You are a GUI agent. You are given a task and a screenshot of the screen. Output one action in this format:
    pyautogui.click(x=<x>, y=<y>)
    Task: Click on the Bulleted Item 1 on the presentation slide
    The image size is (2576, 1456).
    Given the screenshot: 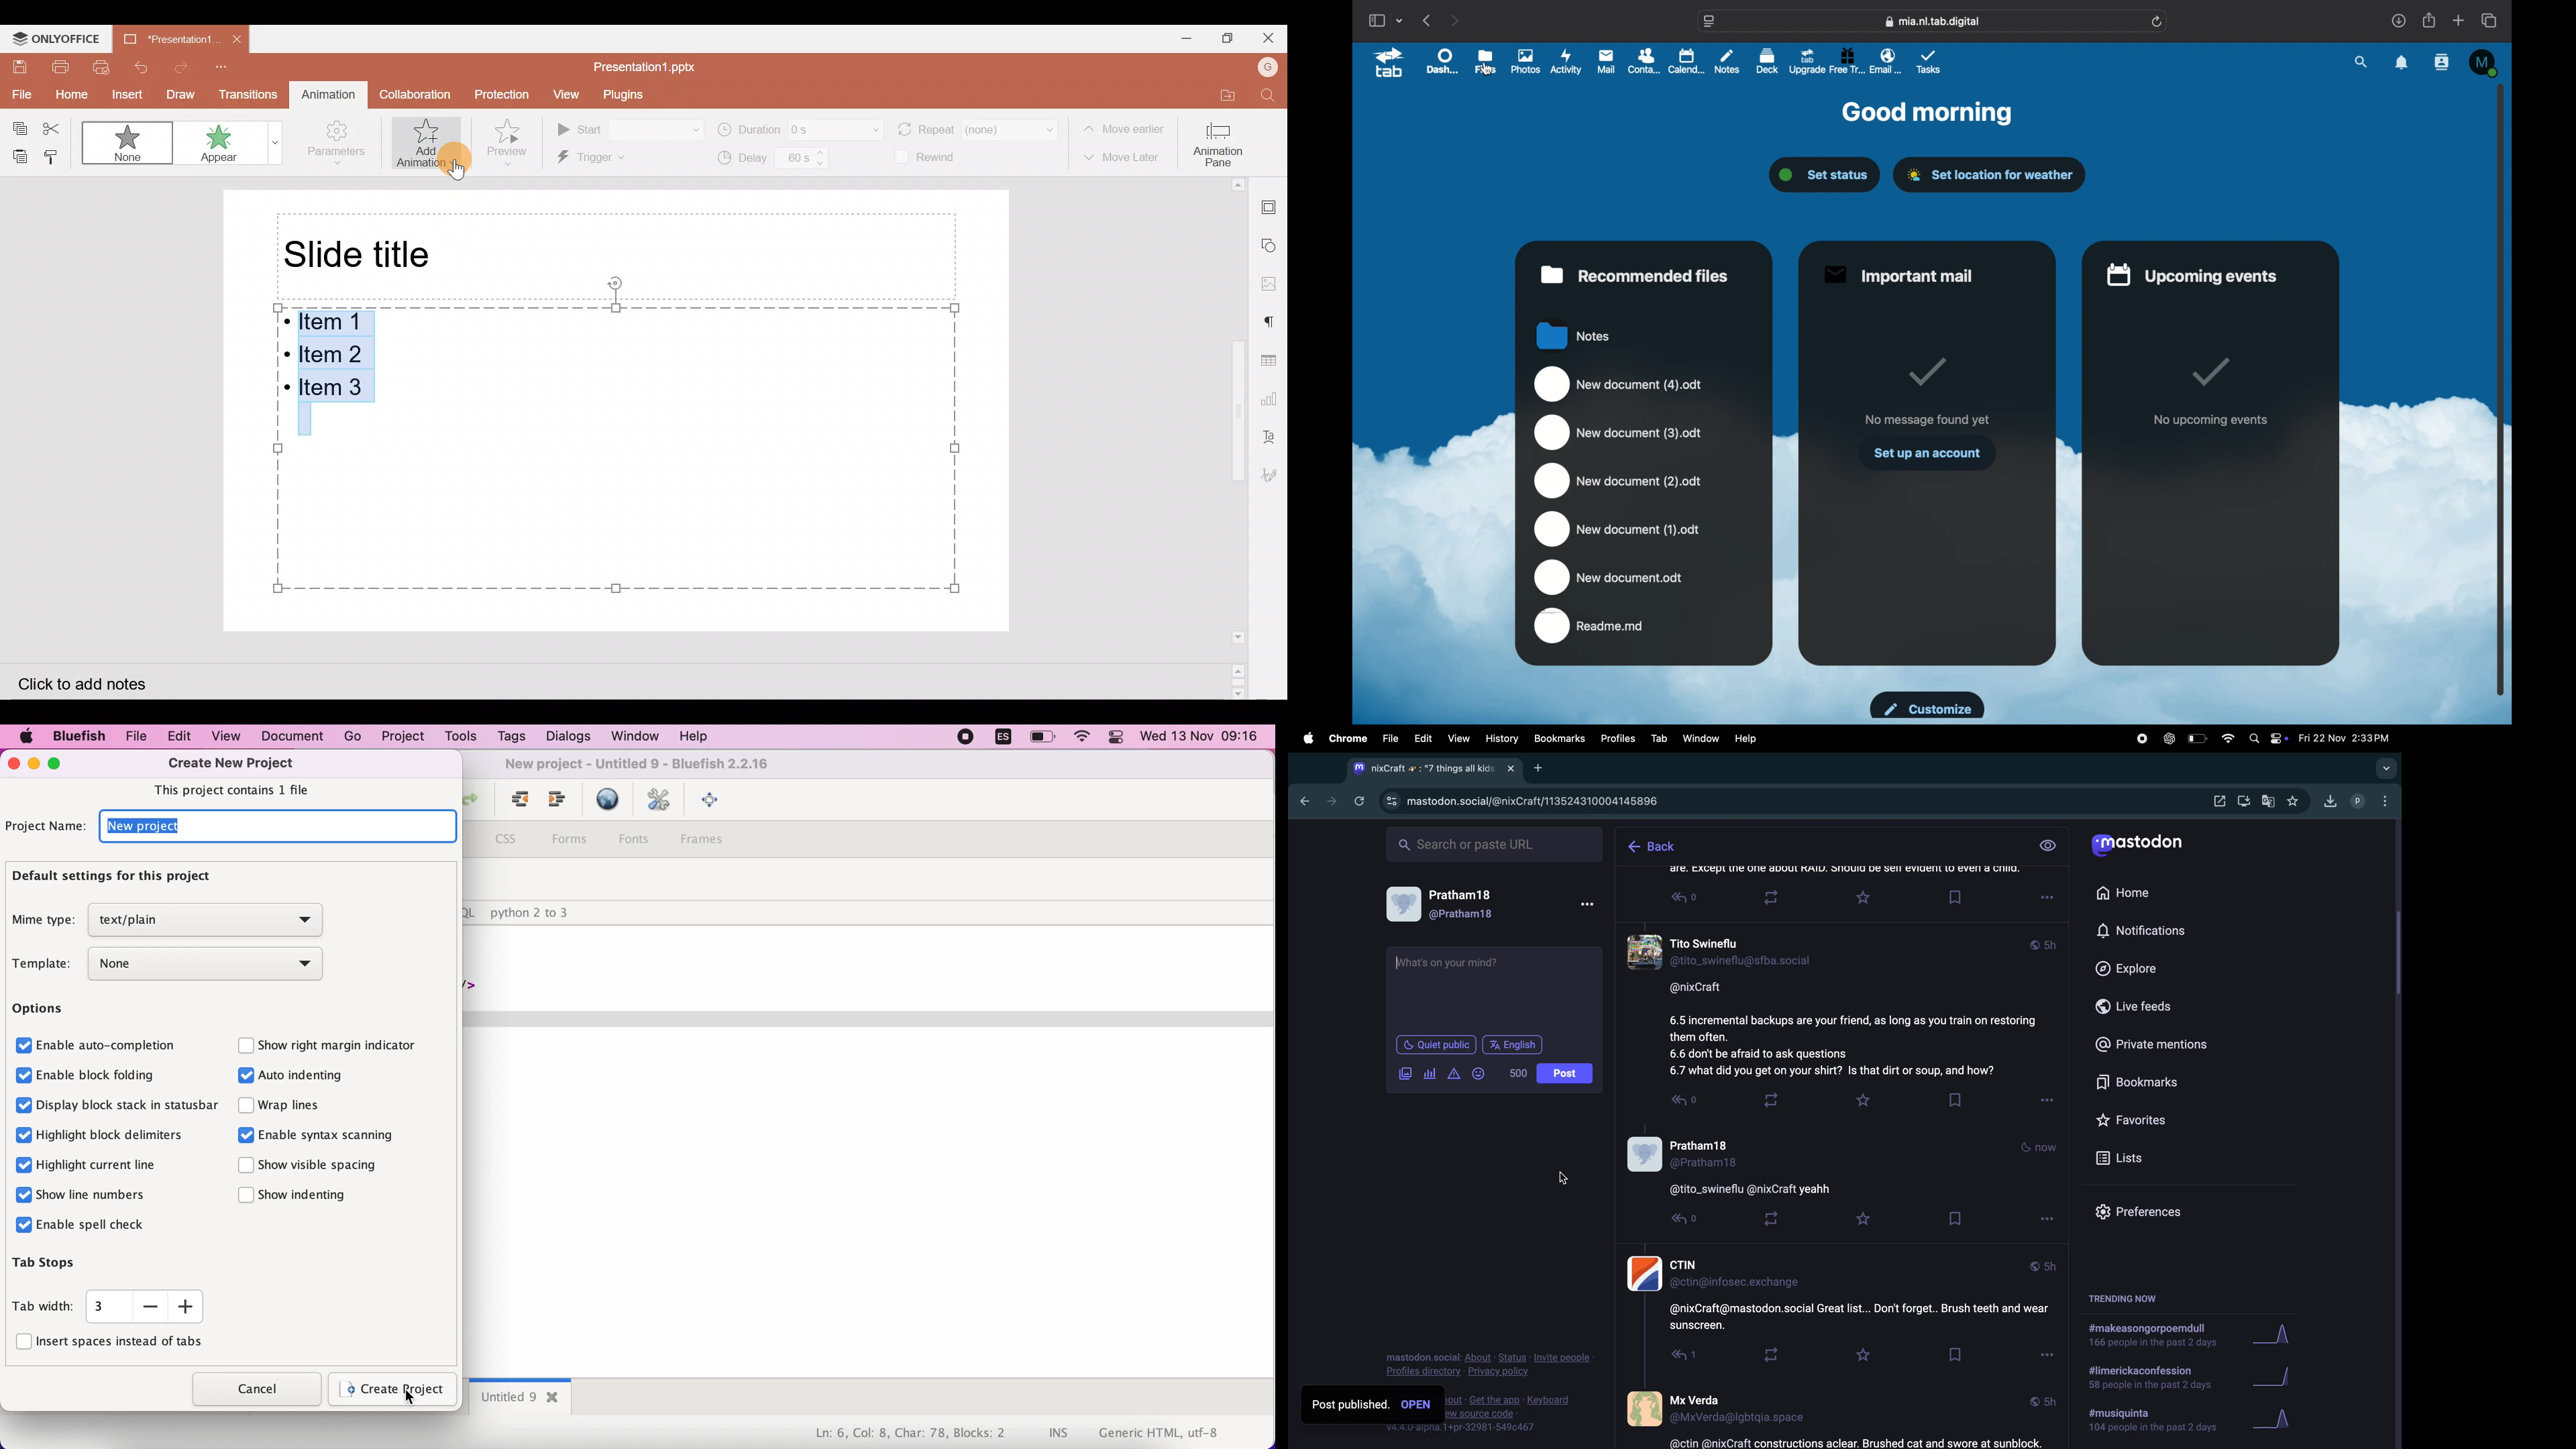 What is the action you would take?
    pyautogui.click(x=329, y=323)
    